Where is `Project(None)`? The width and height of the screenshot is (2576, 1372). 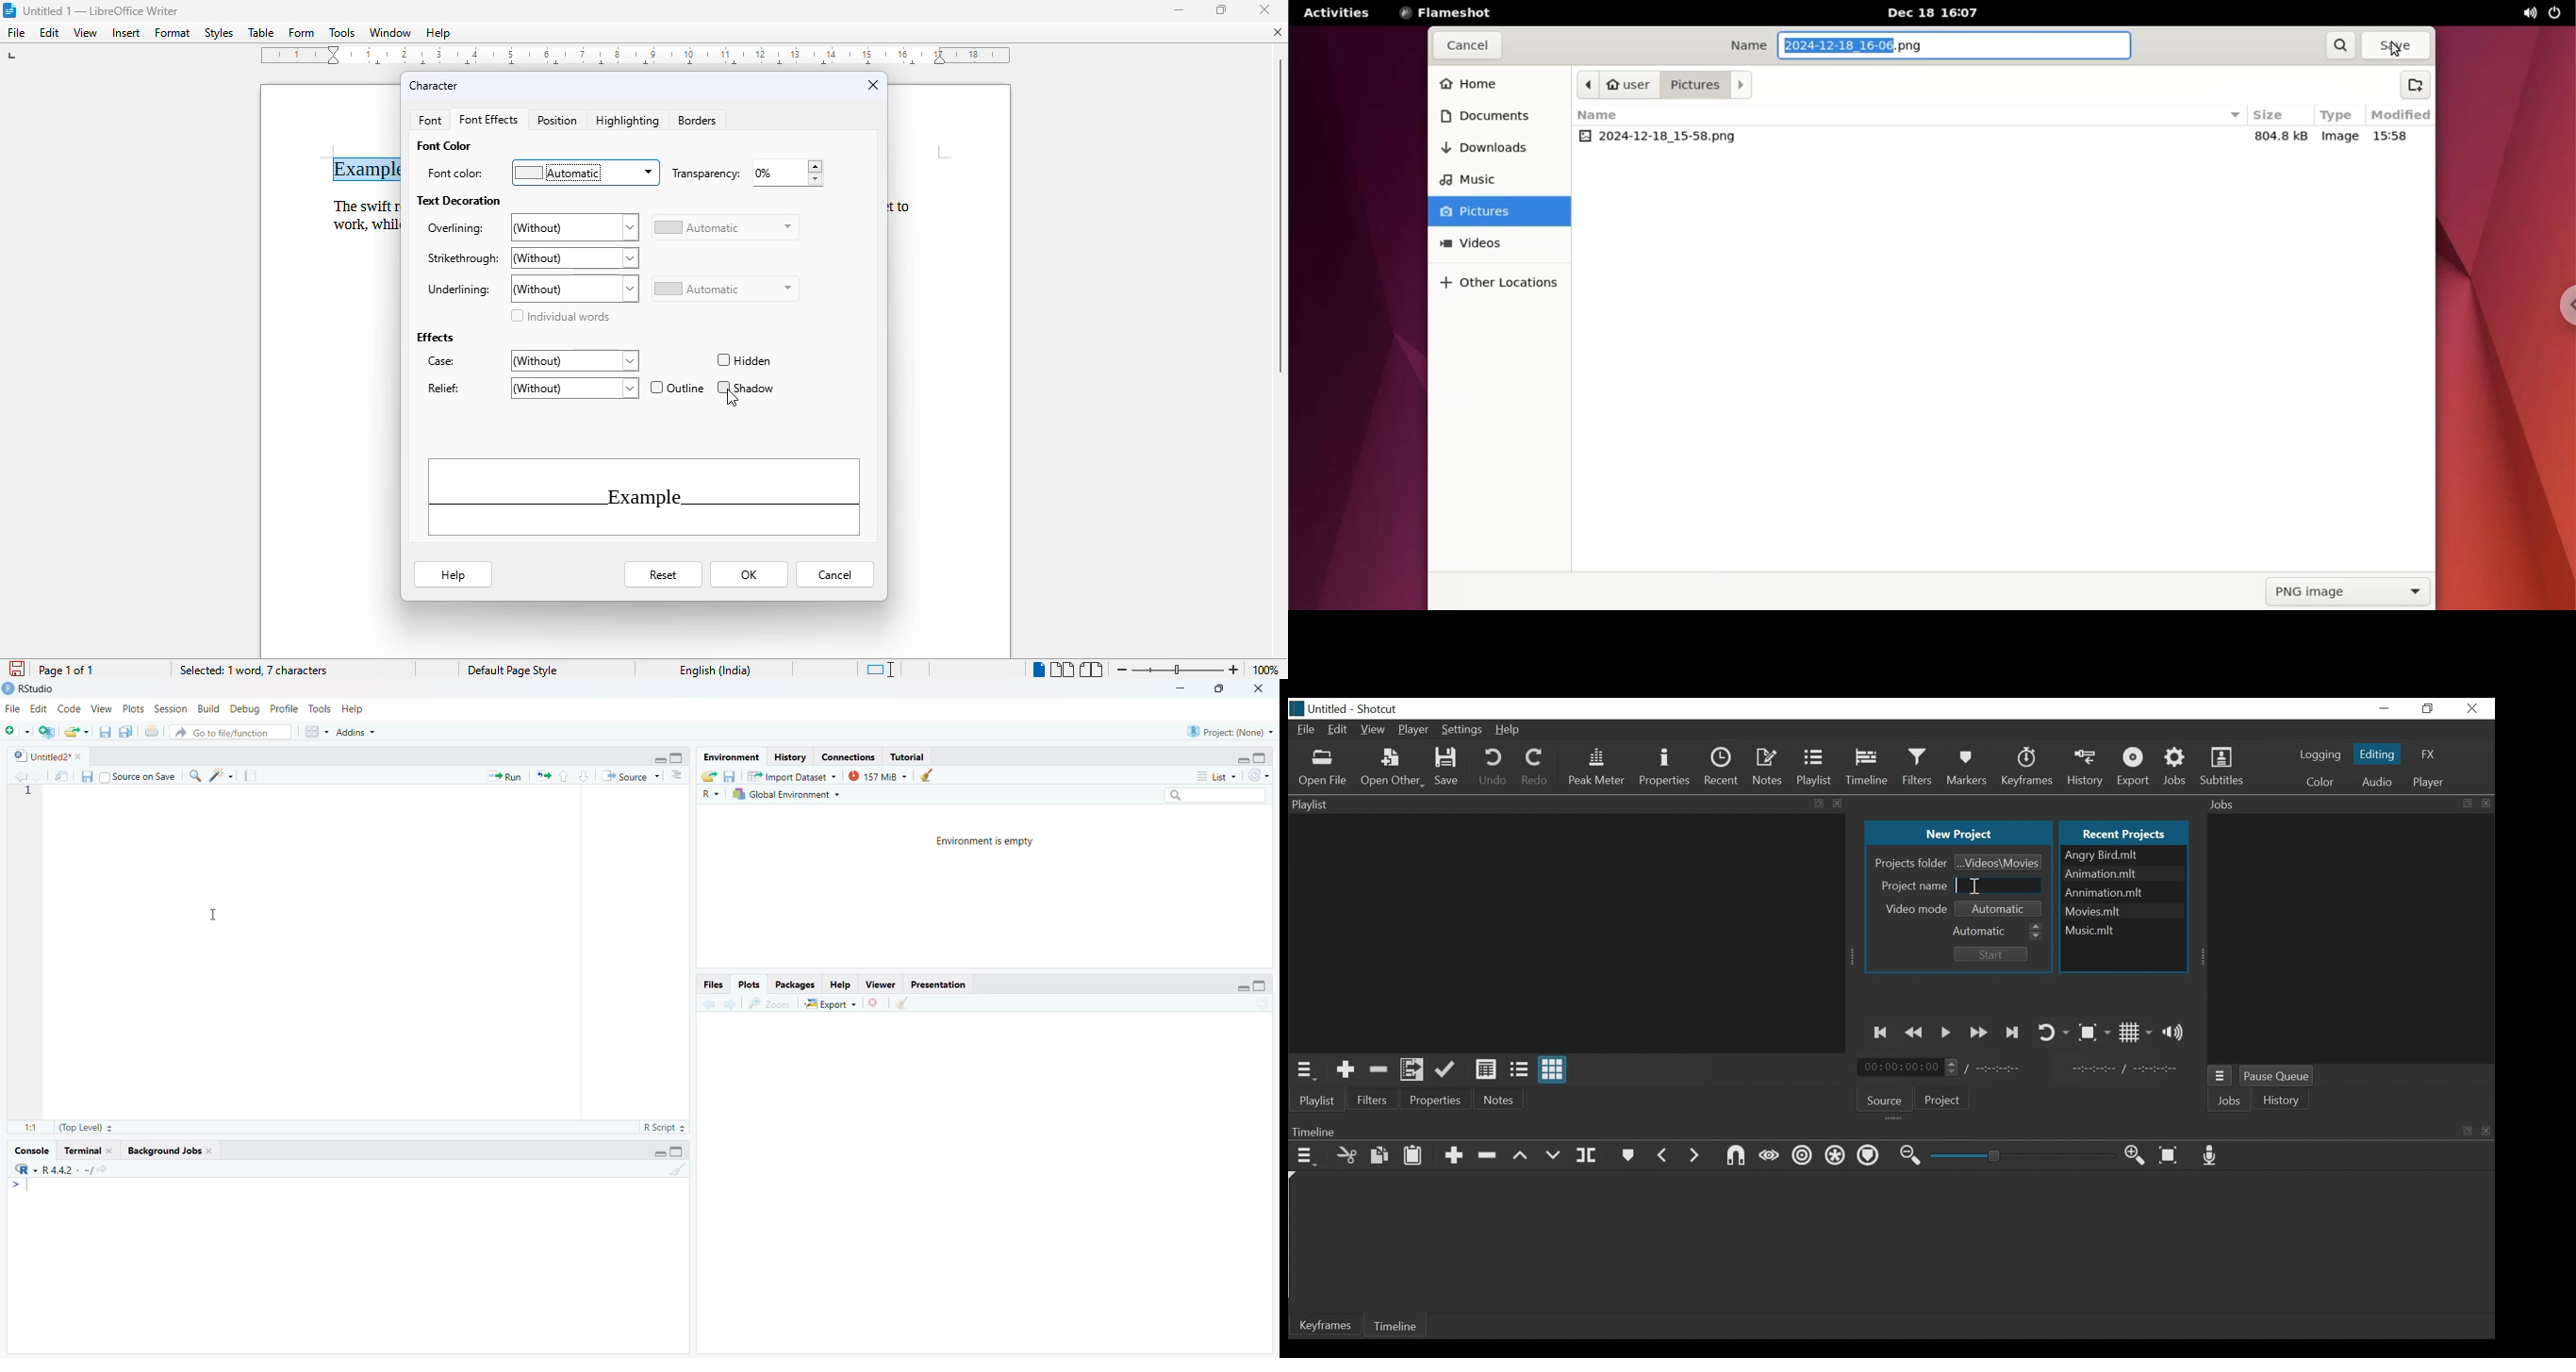
Project(None) is located at coordinates (1235, 732).